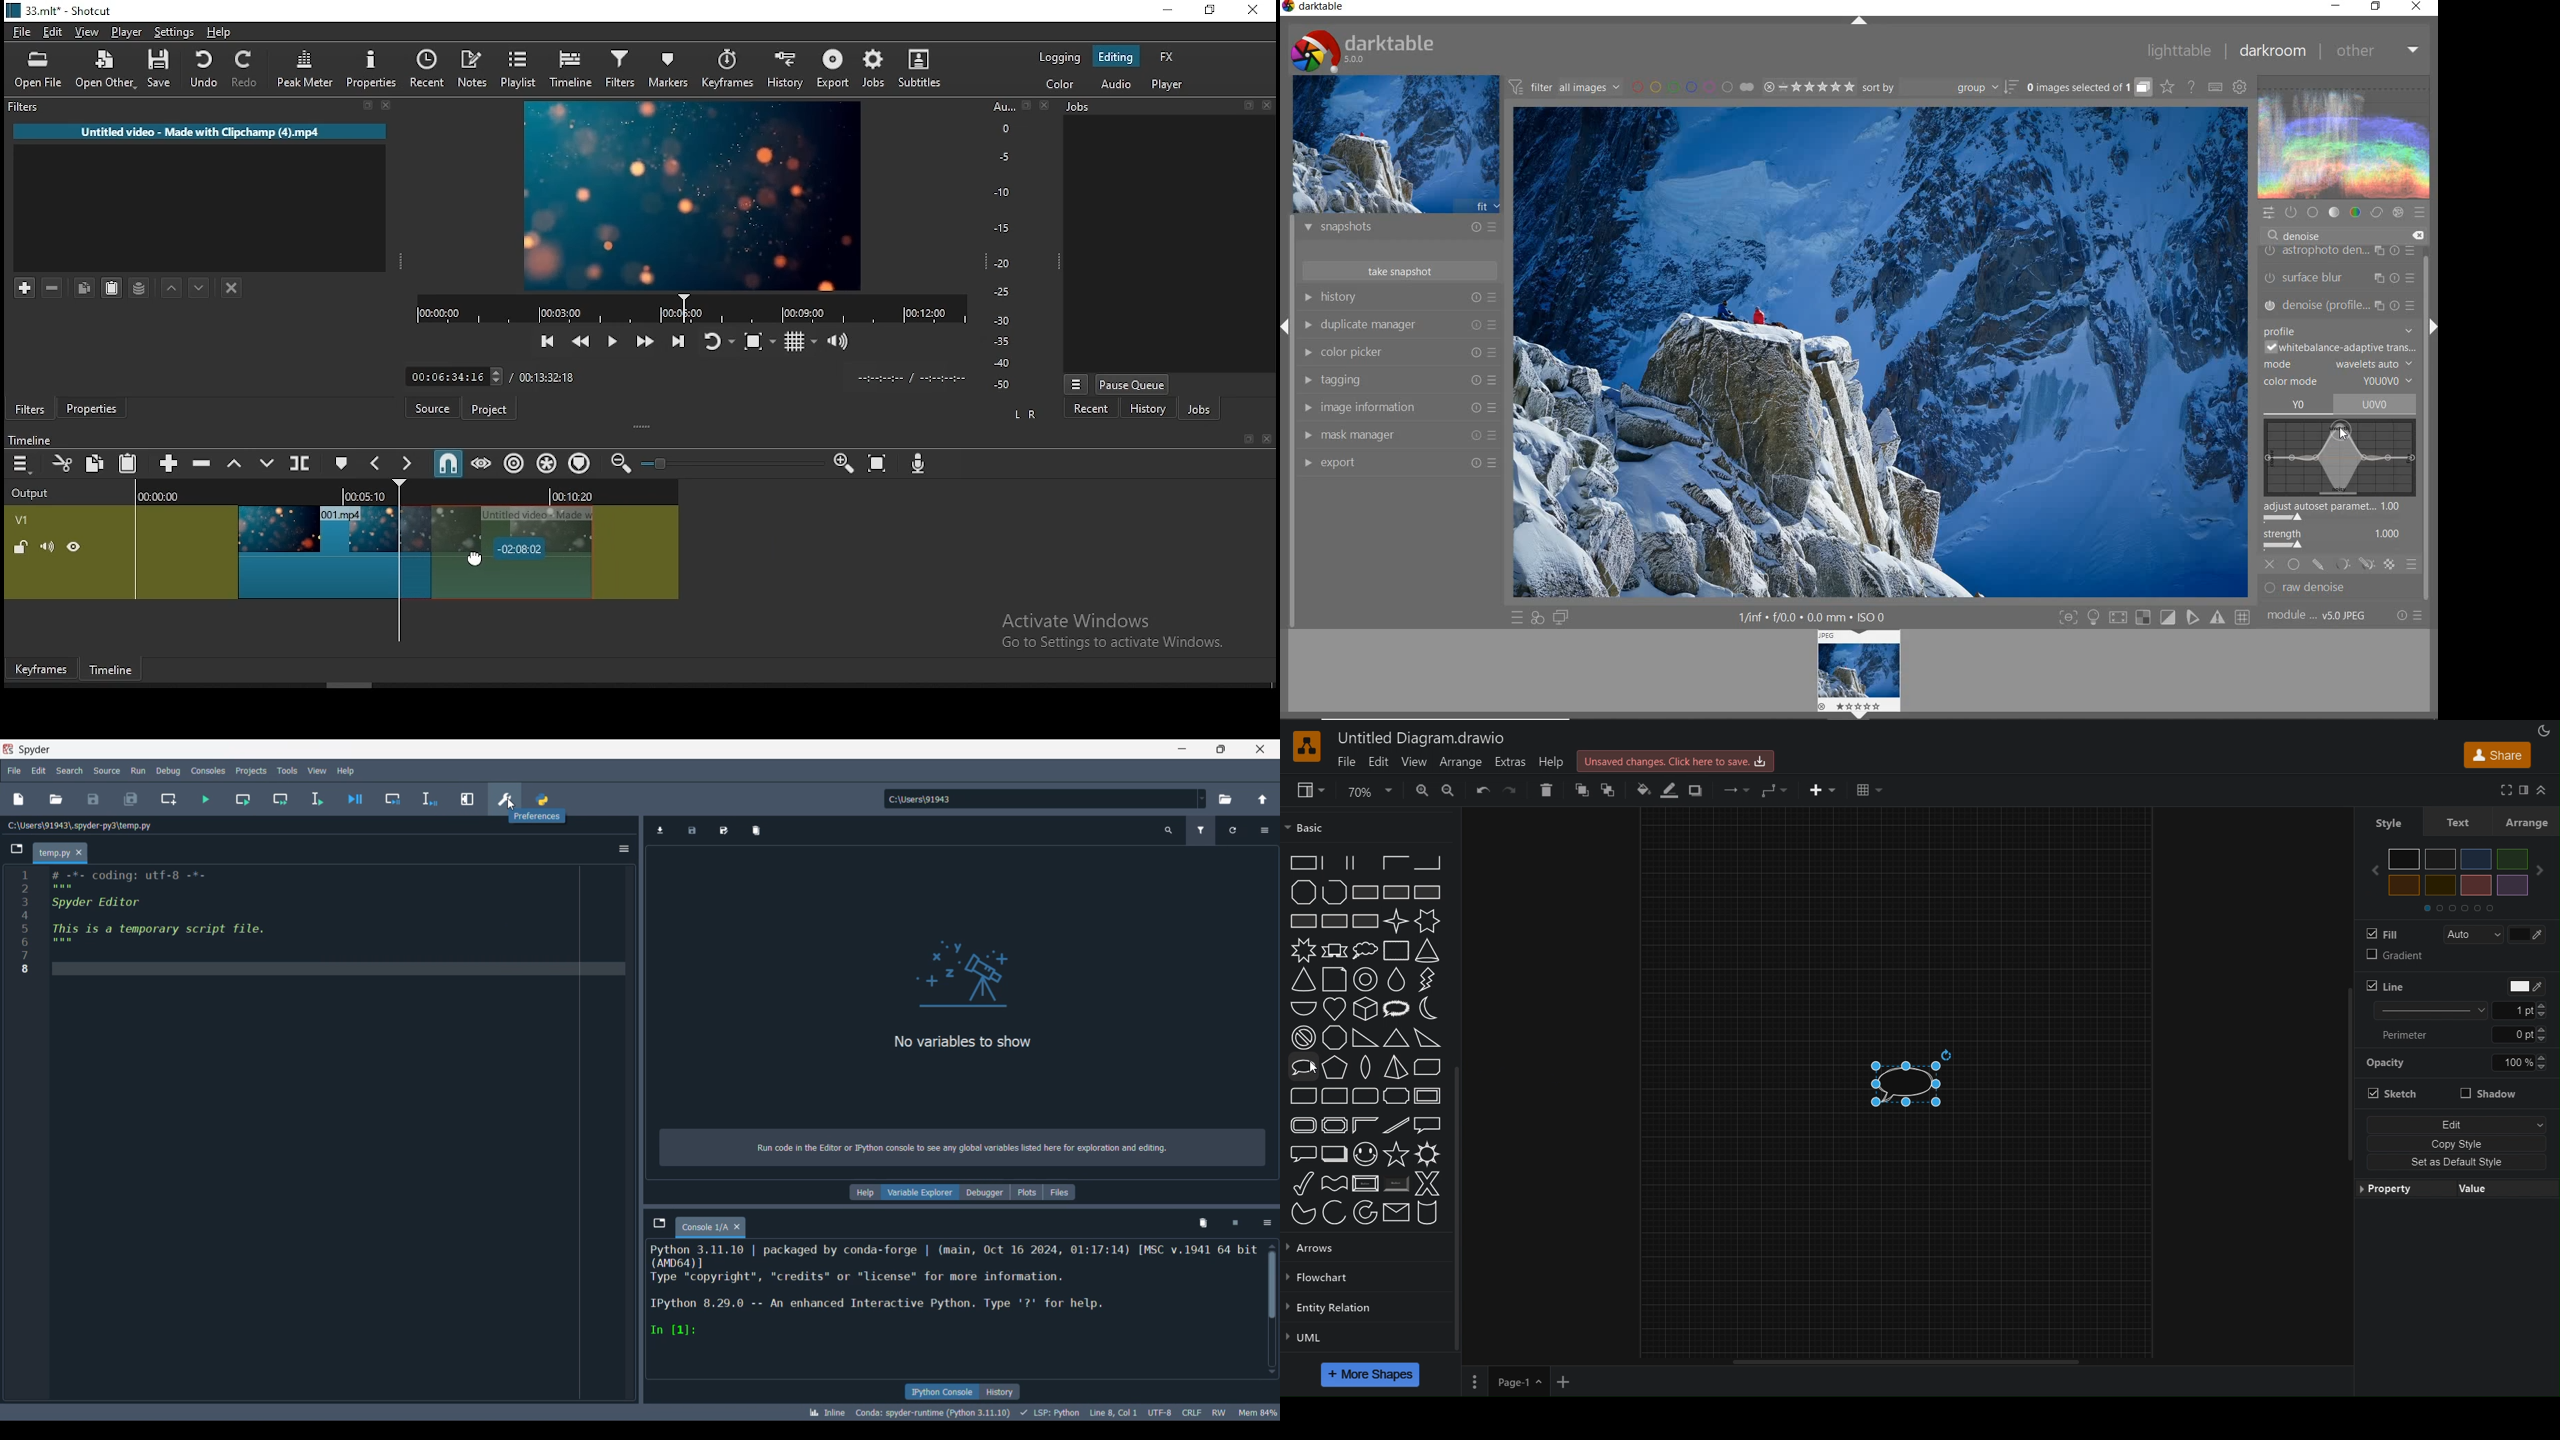  I want to click on Rectangle with Reverse Diagonal Fill, so click(1396, 892).